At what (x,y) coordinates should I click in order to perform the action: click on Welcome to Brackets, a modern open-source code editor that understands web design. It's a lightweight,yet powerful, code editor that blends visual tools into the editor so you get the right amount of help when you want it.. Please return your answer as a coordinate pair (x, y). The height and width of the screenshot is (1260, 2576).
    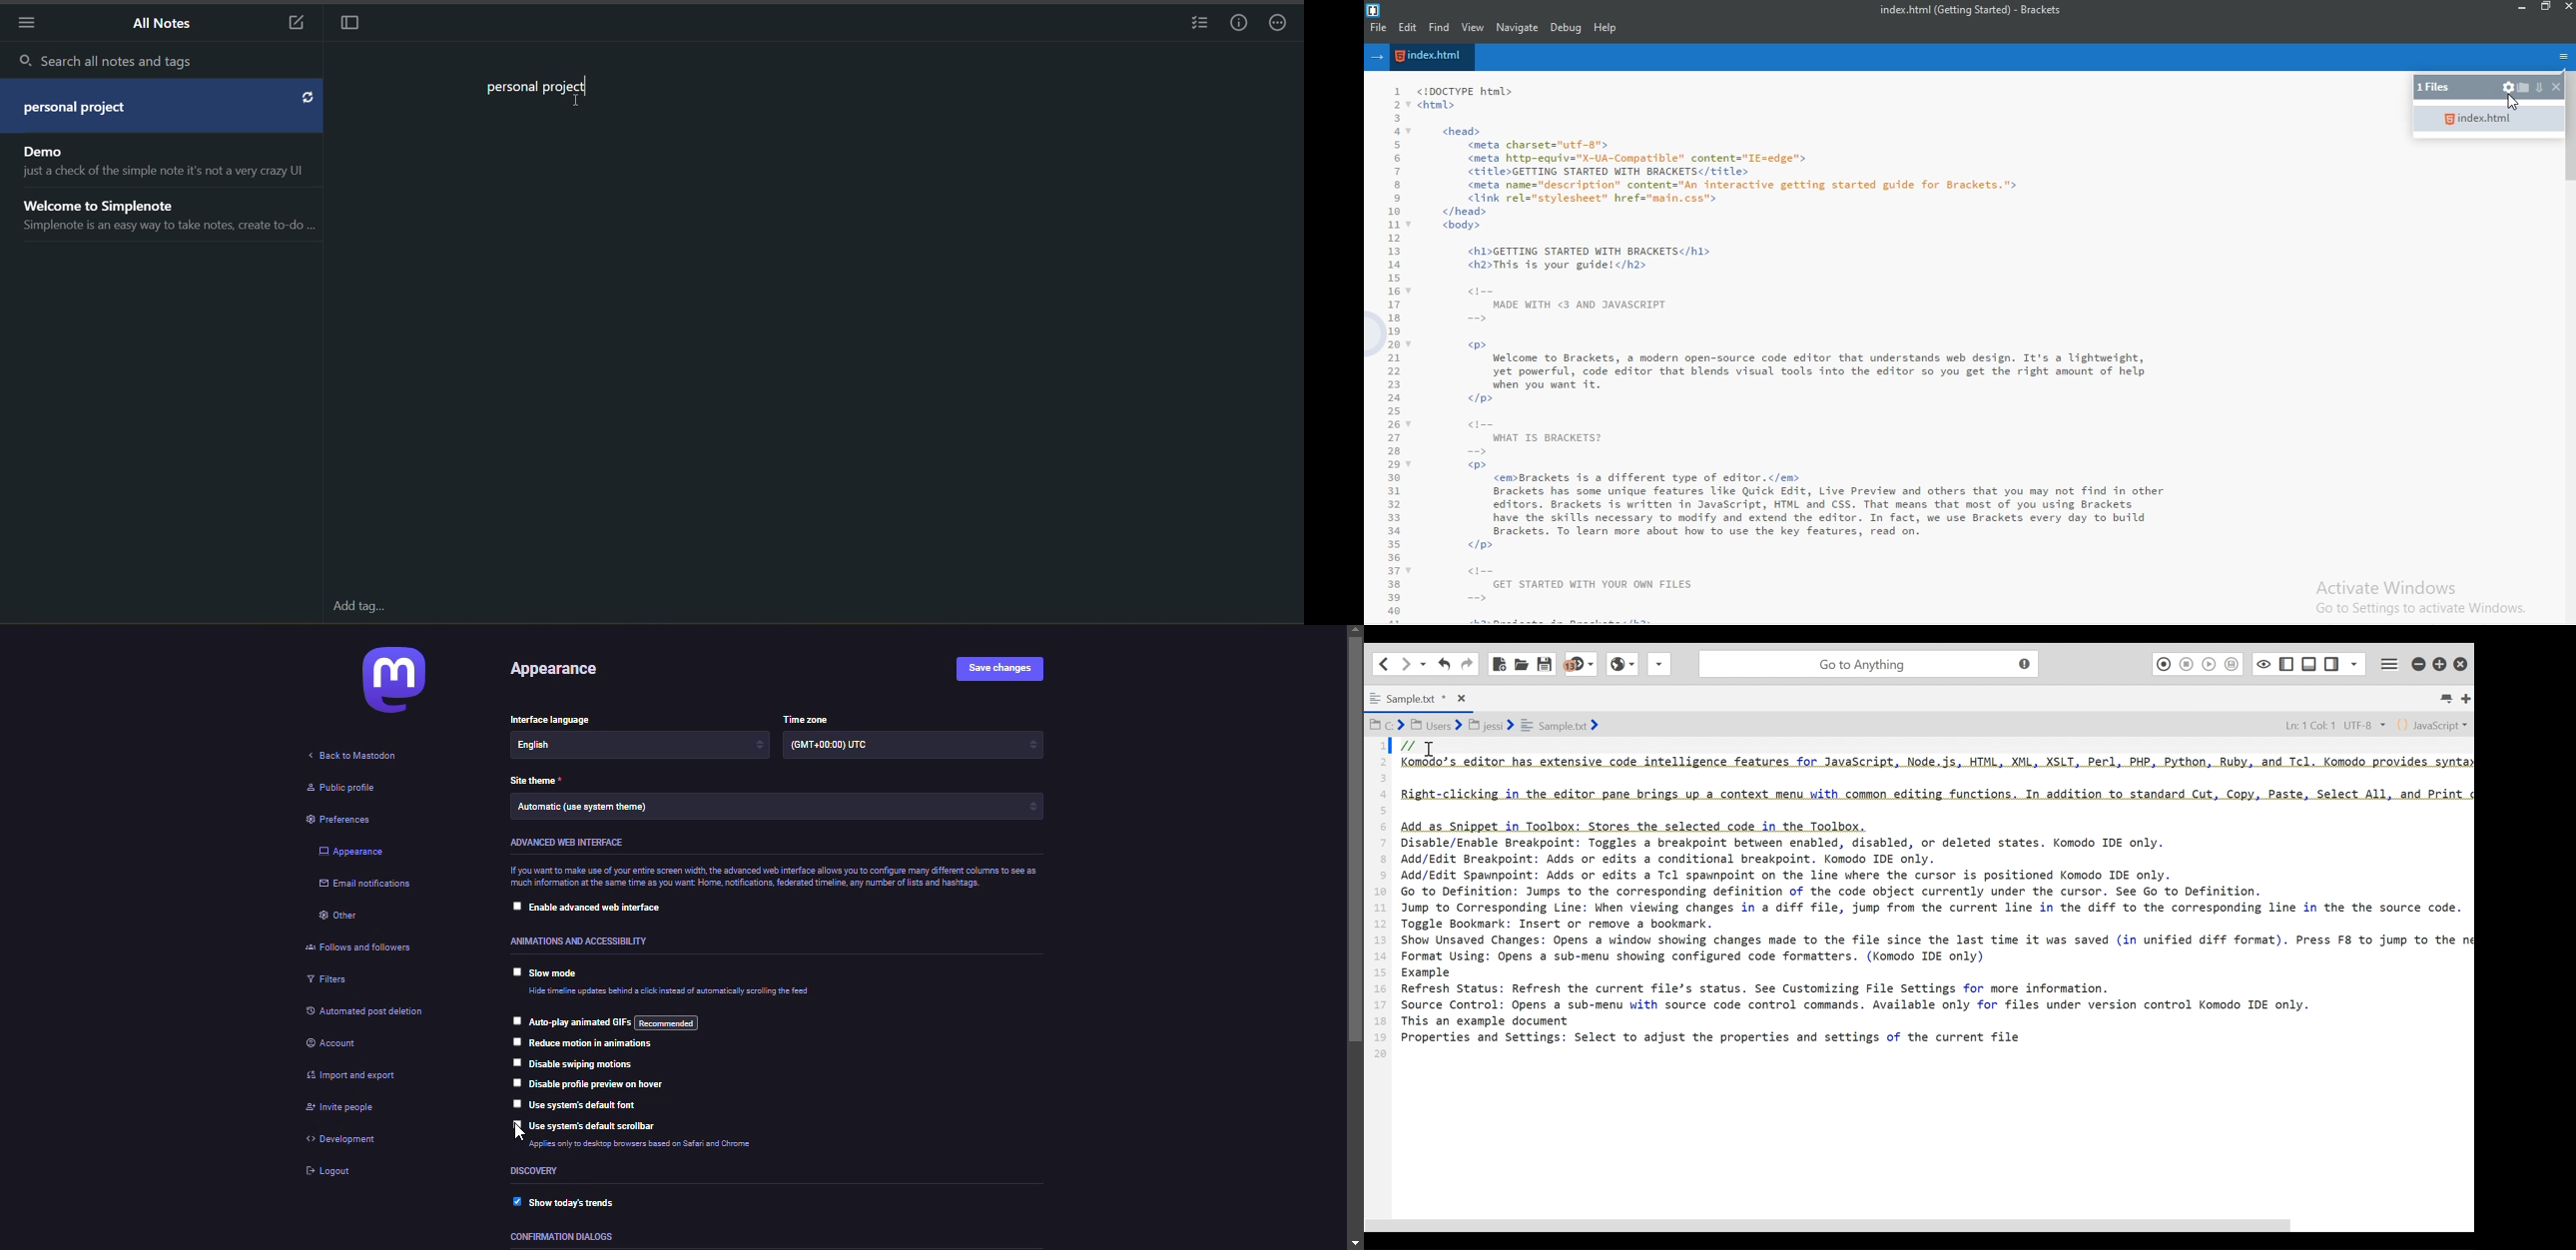
    Looking at the image, I should click on (1797, 353).